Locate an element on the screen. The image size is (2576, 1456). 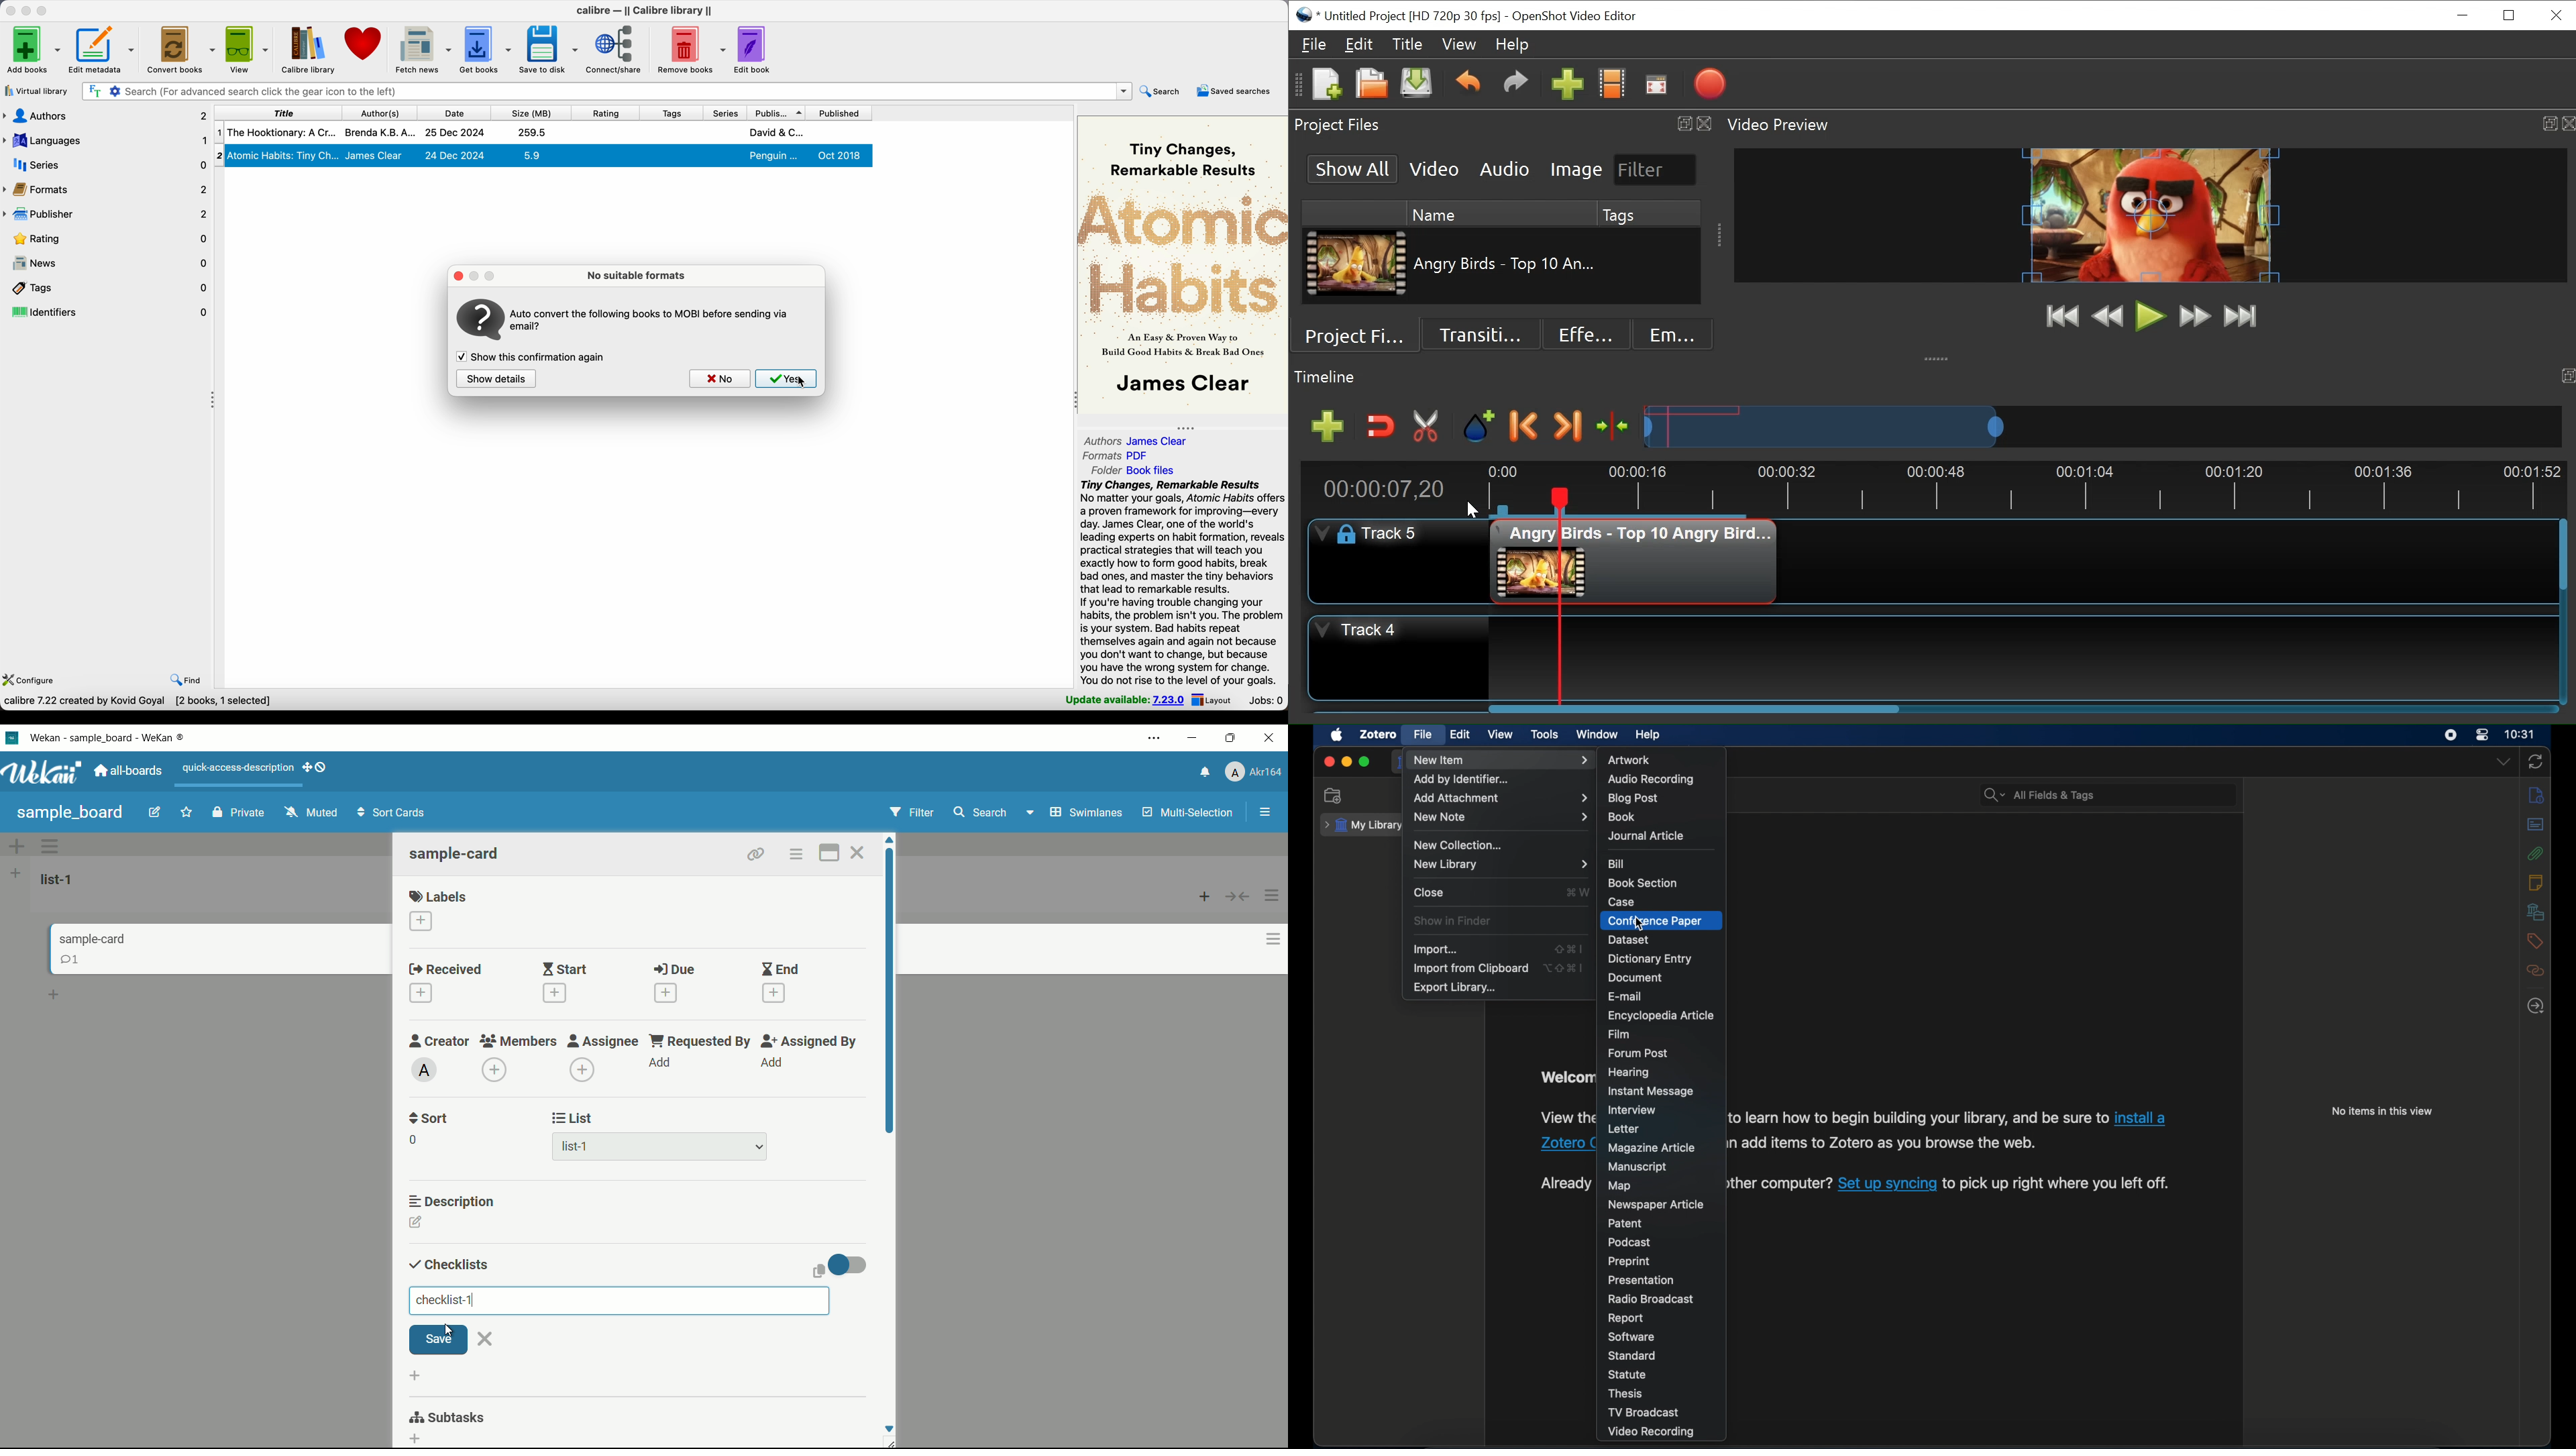
Cursor is located at coordinates (803, 381).